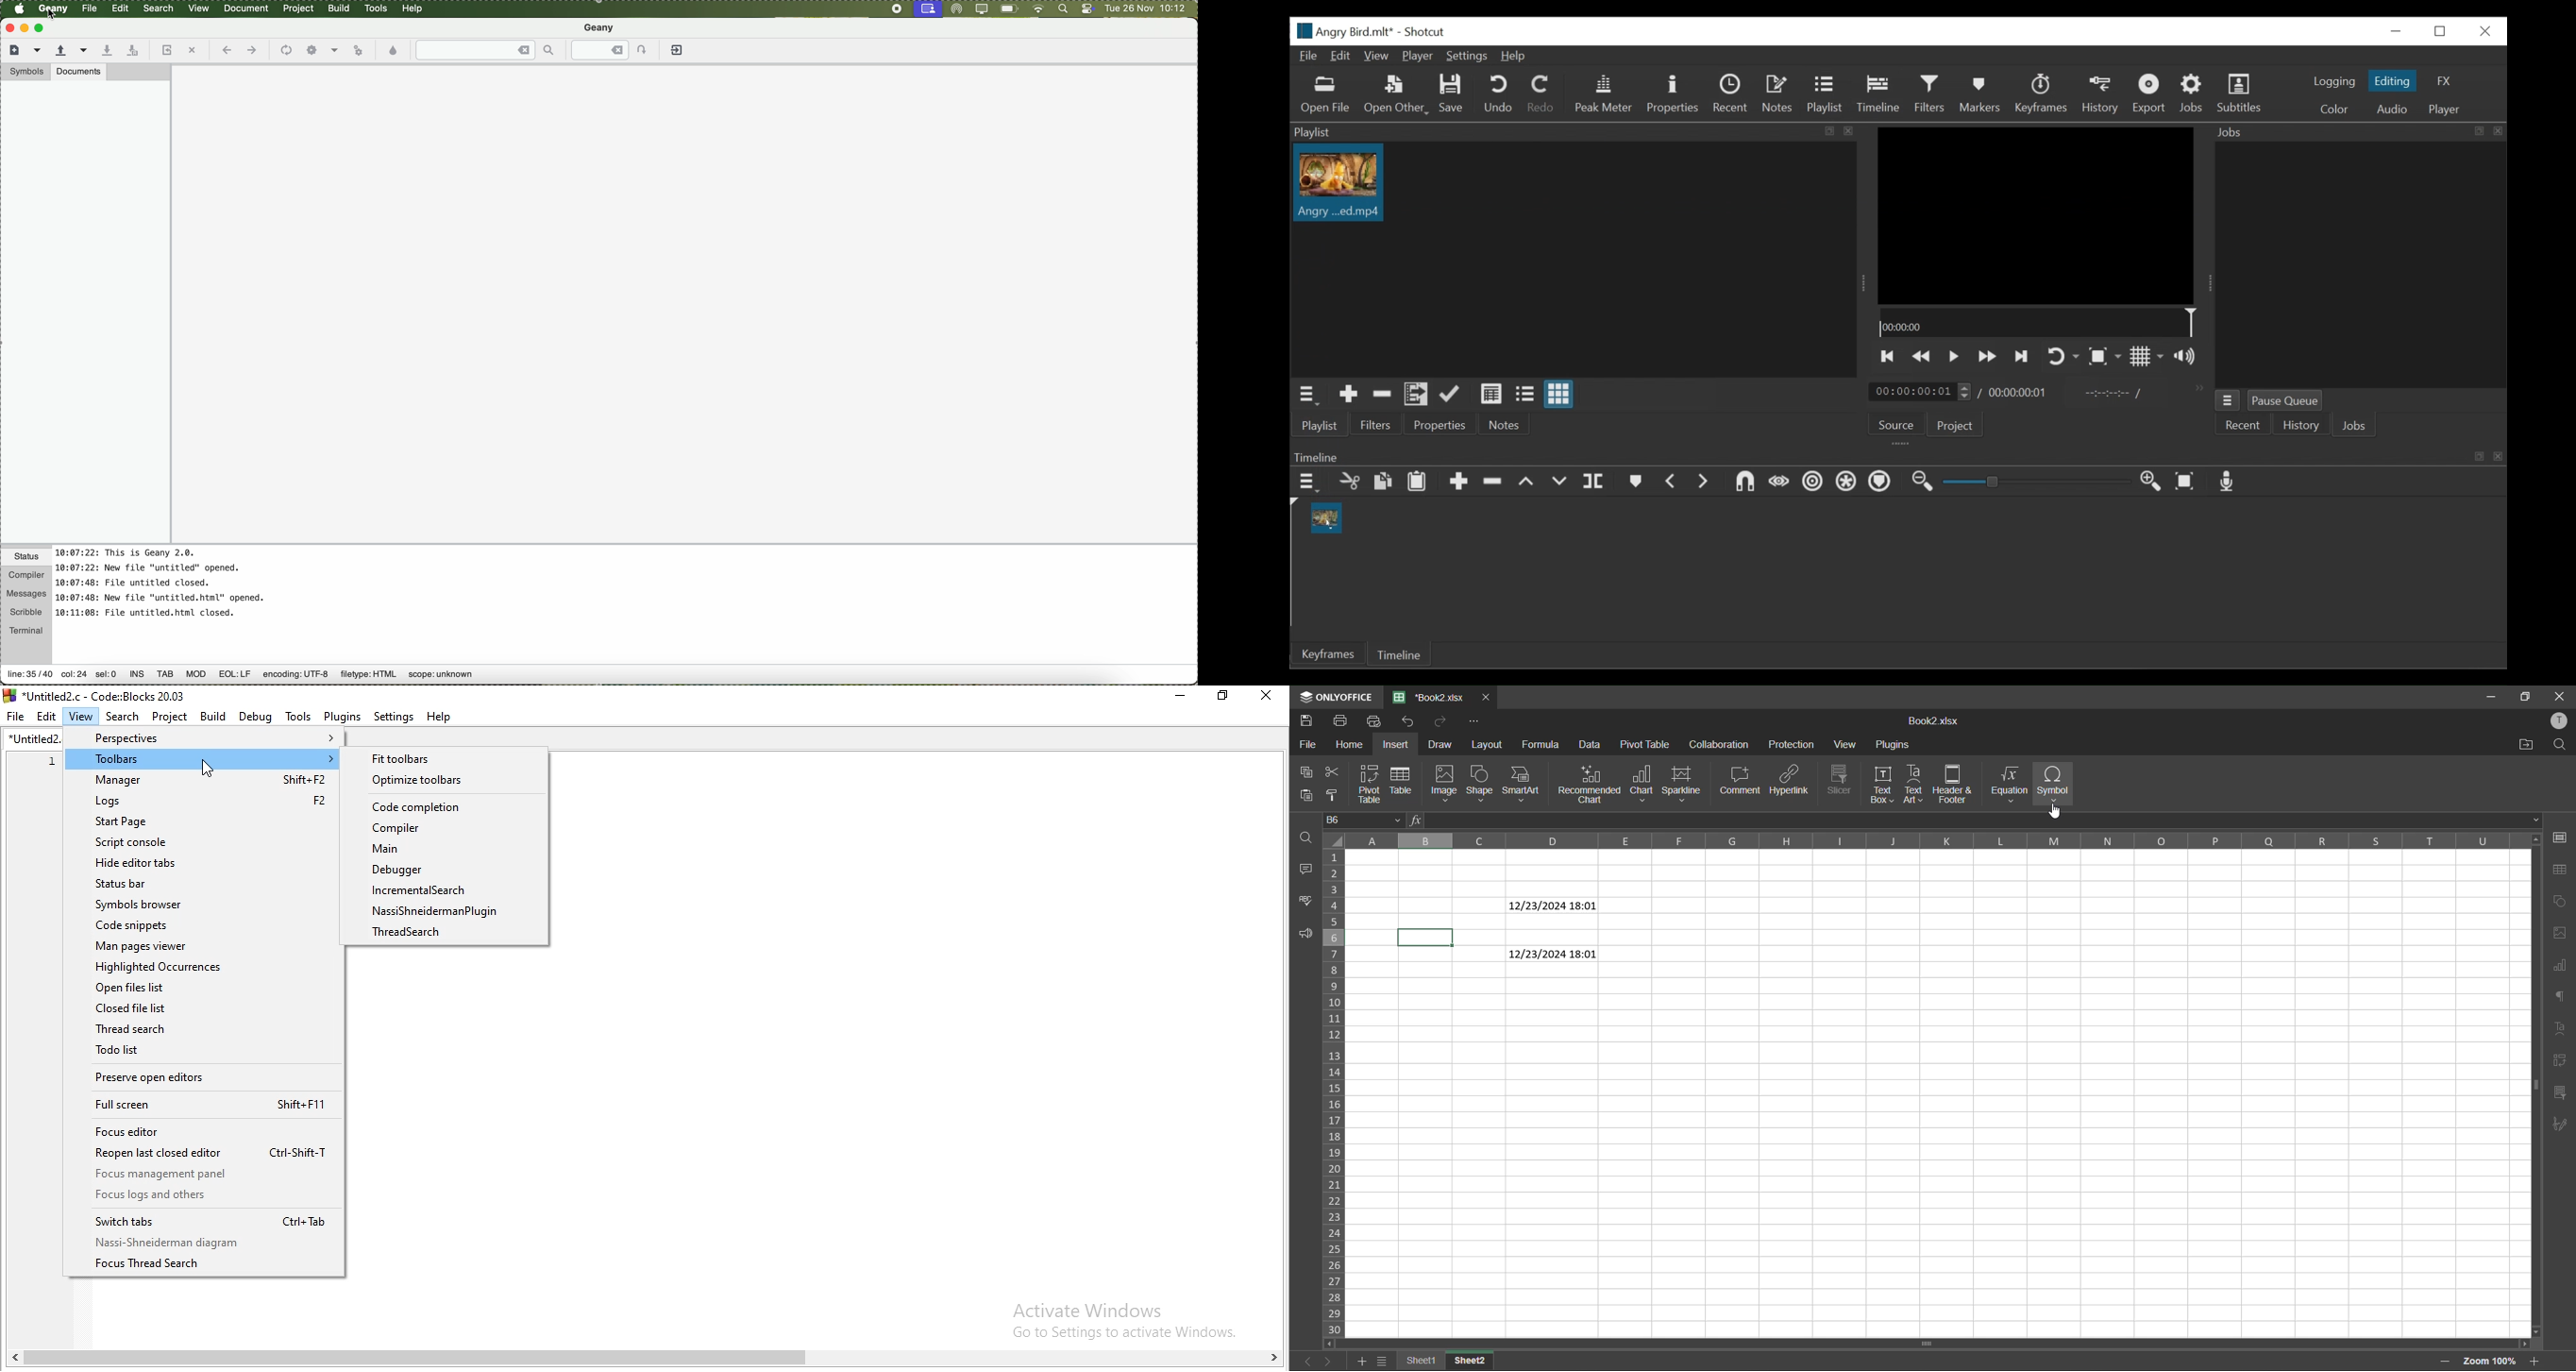 The image size is (2576, 1372). Describe the element at coordinates (1308, 720) in the screenshot. I see `save` at that location.